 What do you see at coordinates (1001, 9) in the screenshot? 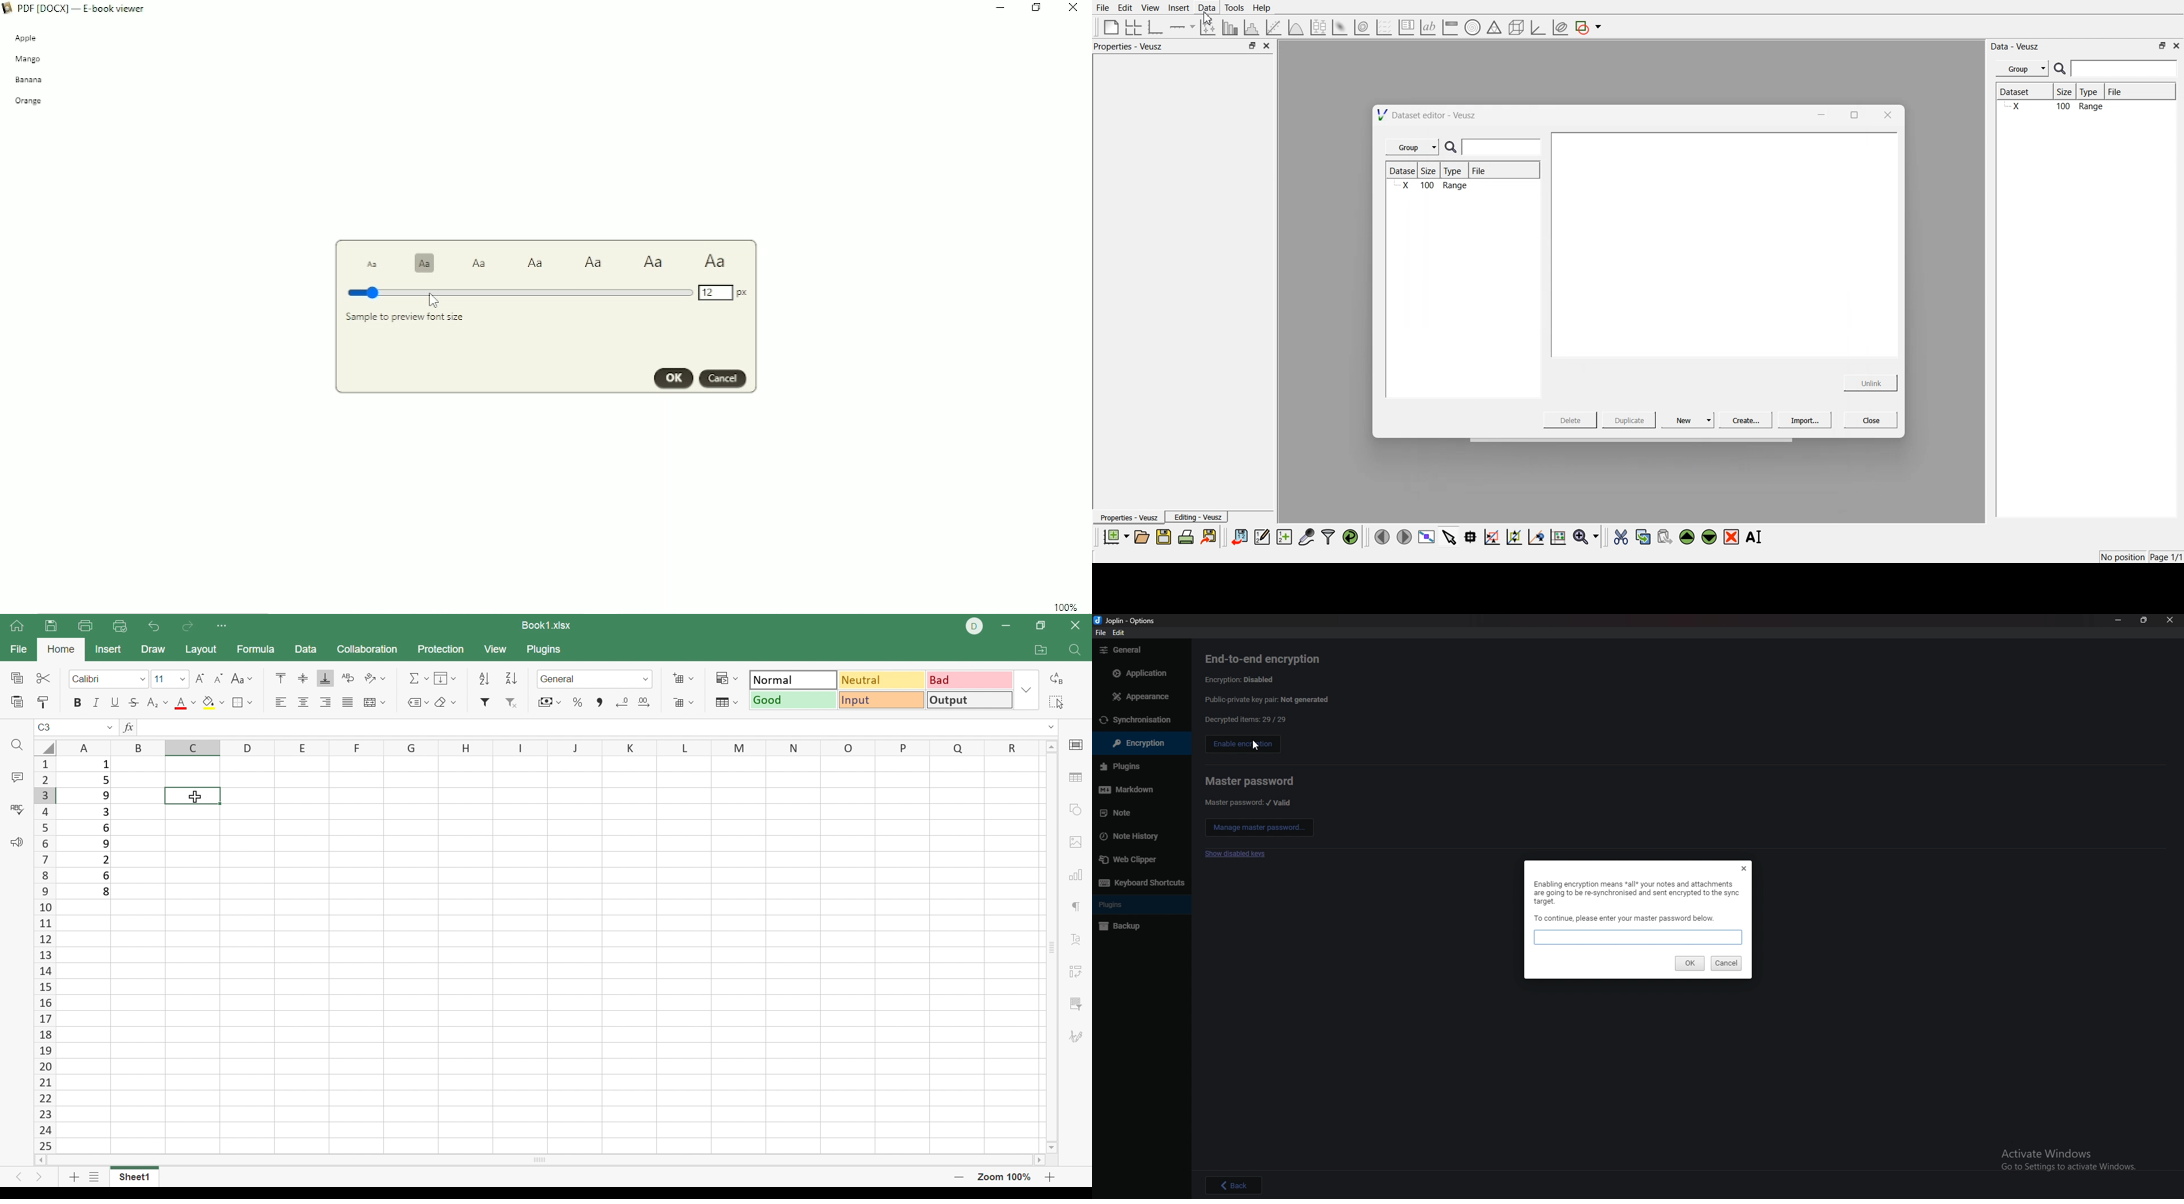
I see `Minimize` at bounding box center [1001, 9].